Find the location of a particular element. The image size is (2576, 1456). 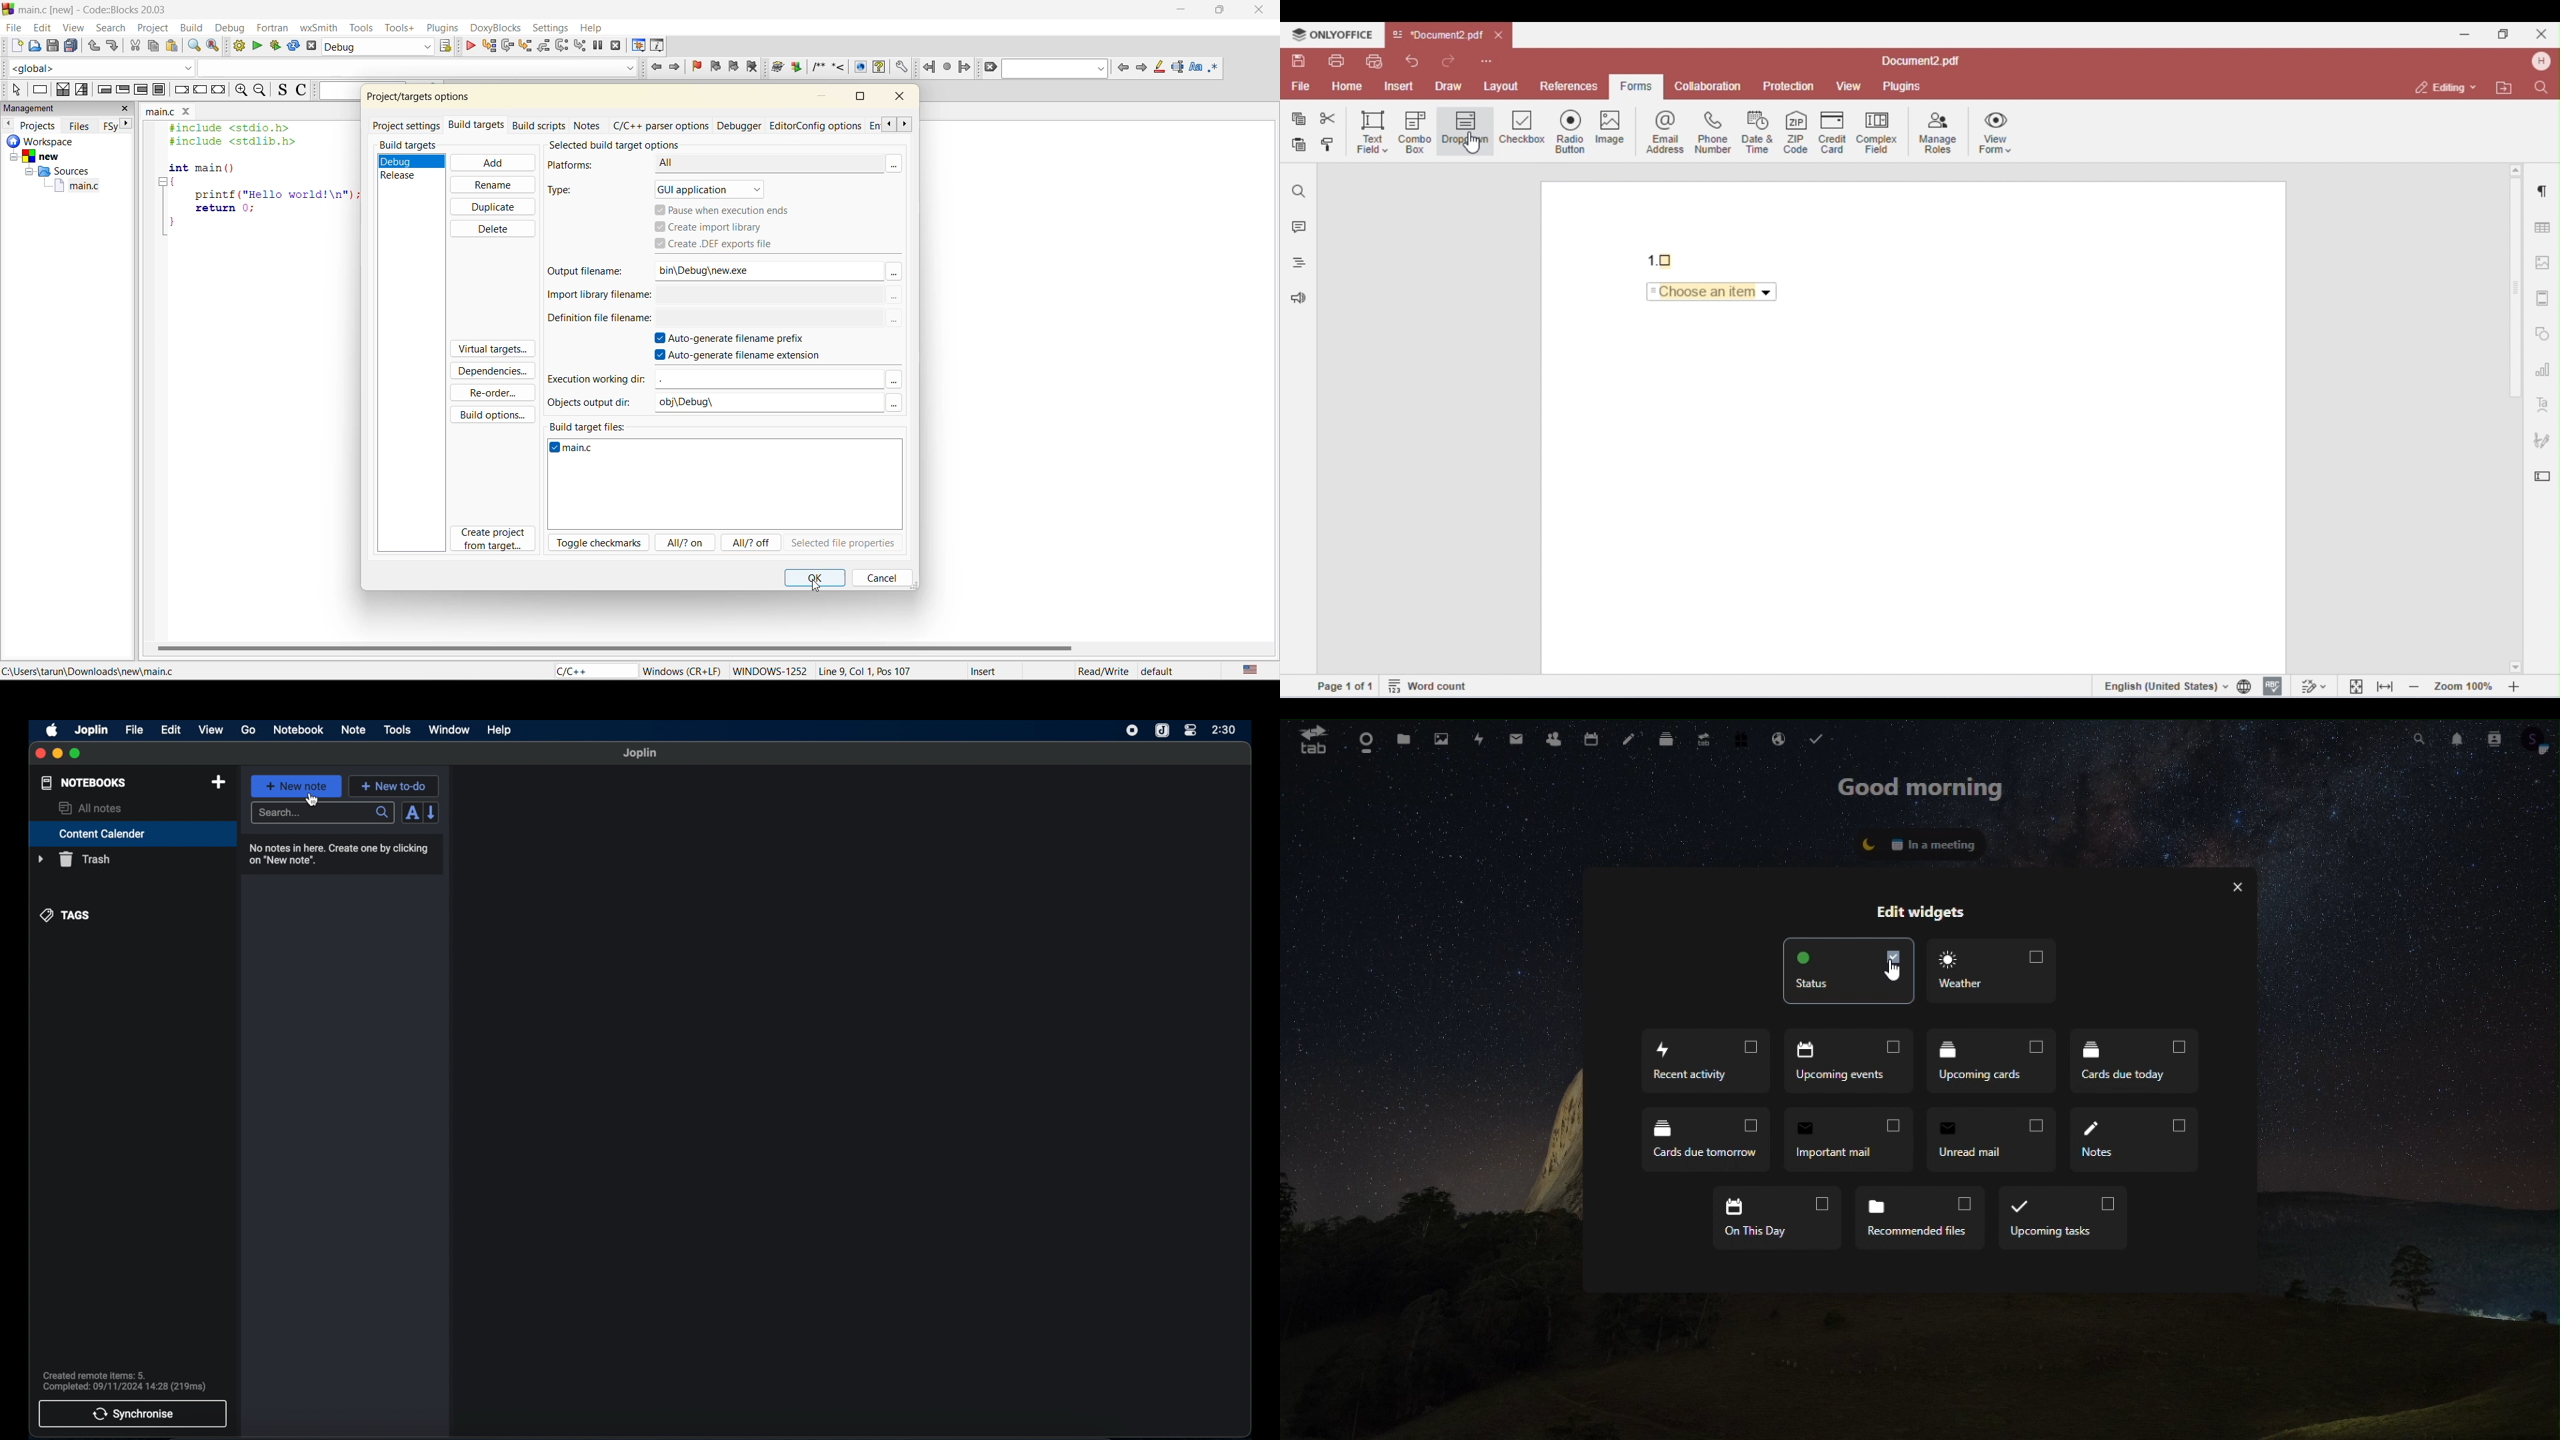

input field is located at coordinates (766, 378).